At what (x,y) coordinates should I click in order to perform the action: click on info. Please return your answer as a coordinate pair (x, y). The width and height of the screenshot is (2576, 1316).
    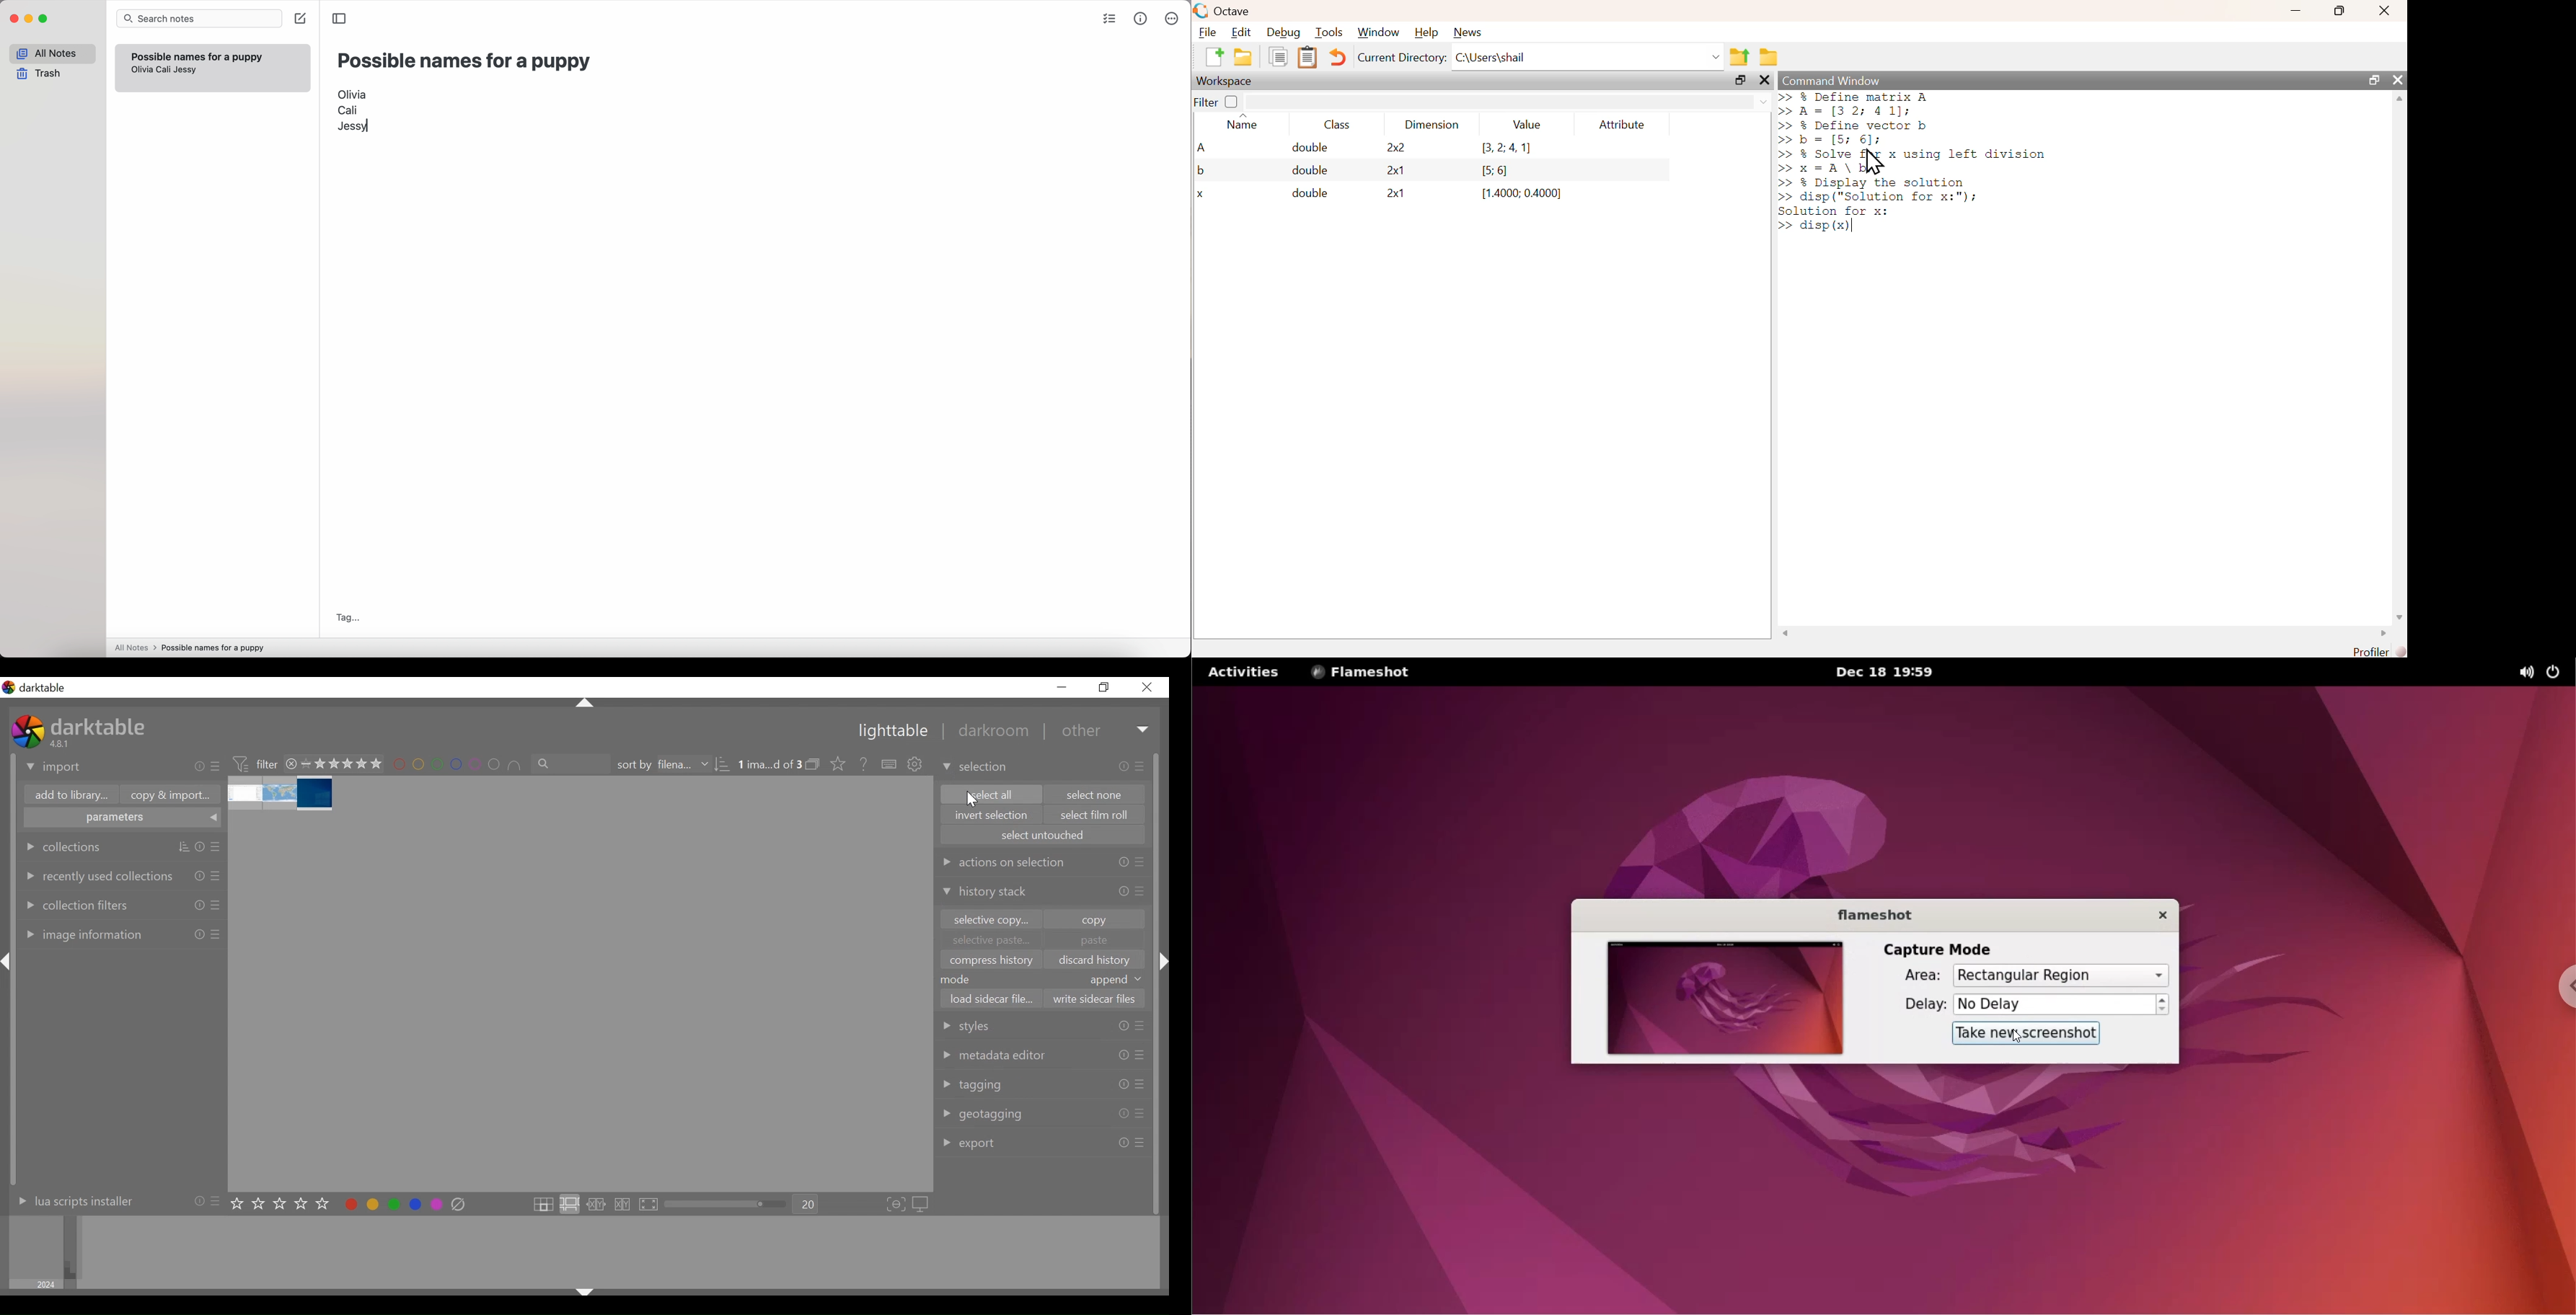
    Looking at the image, I should click on (200, 847).